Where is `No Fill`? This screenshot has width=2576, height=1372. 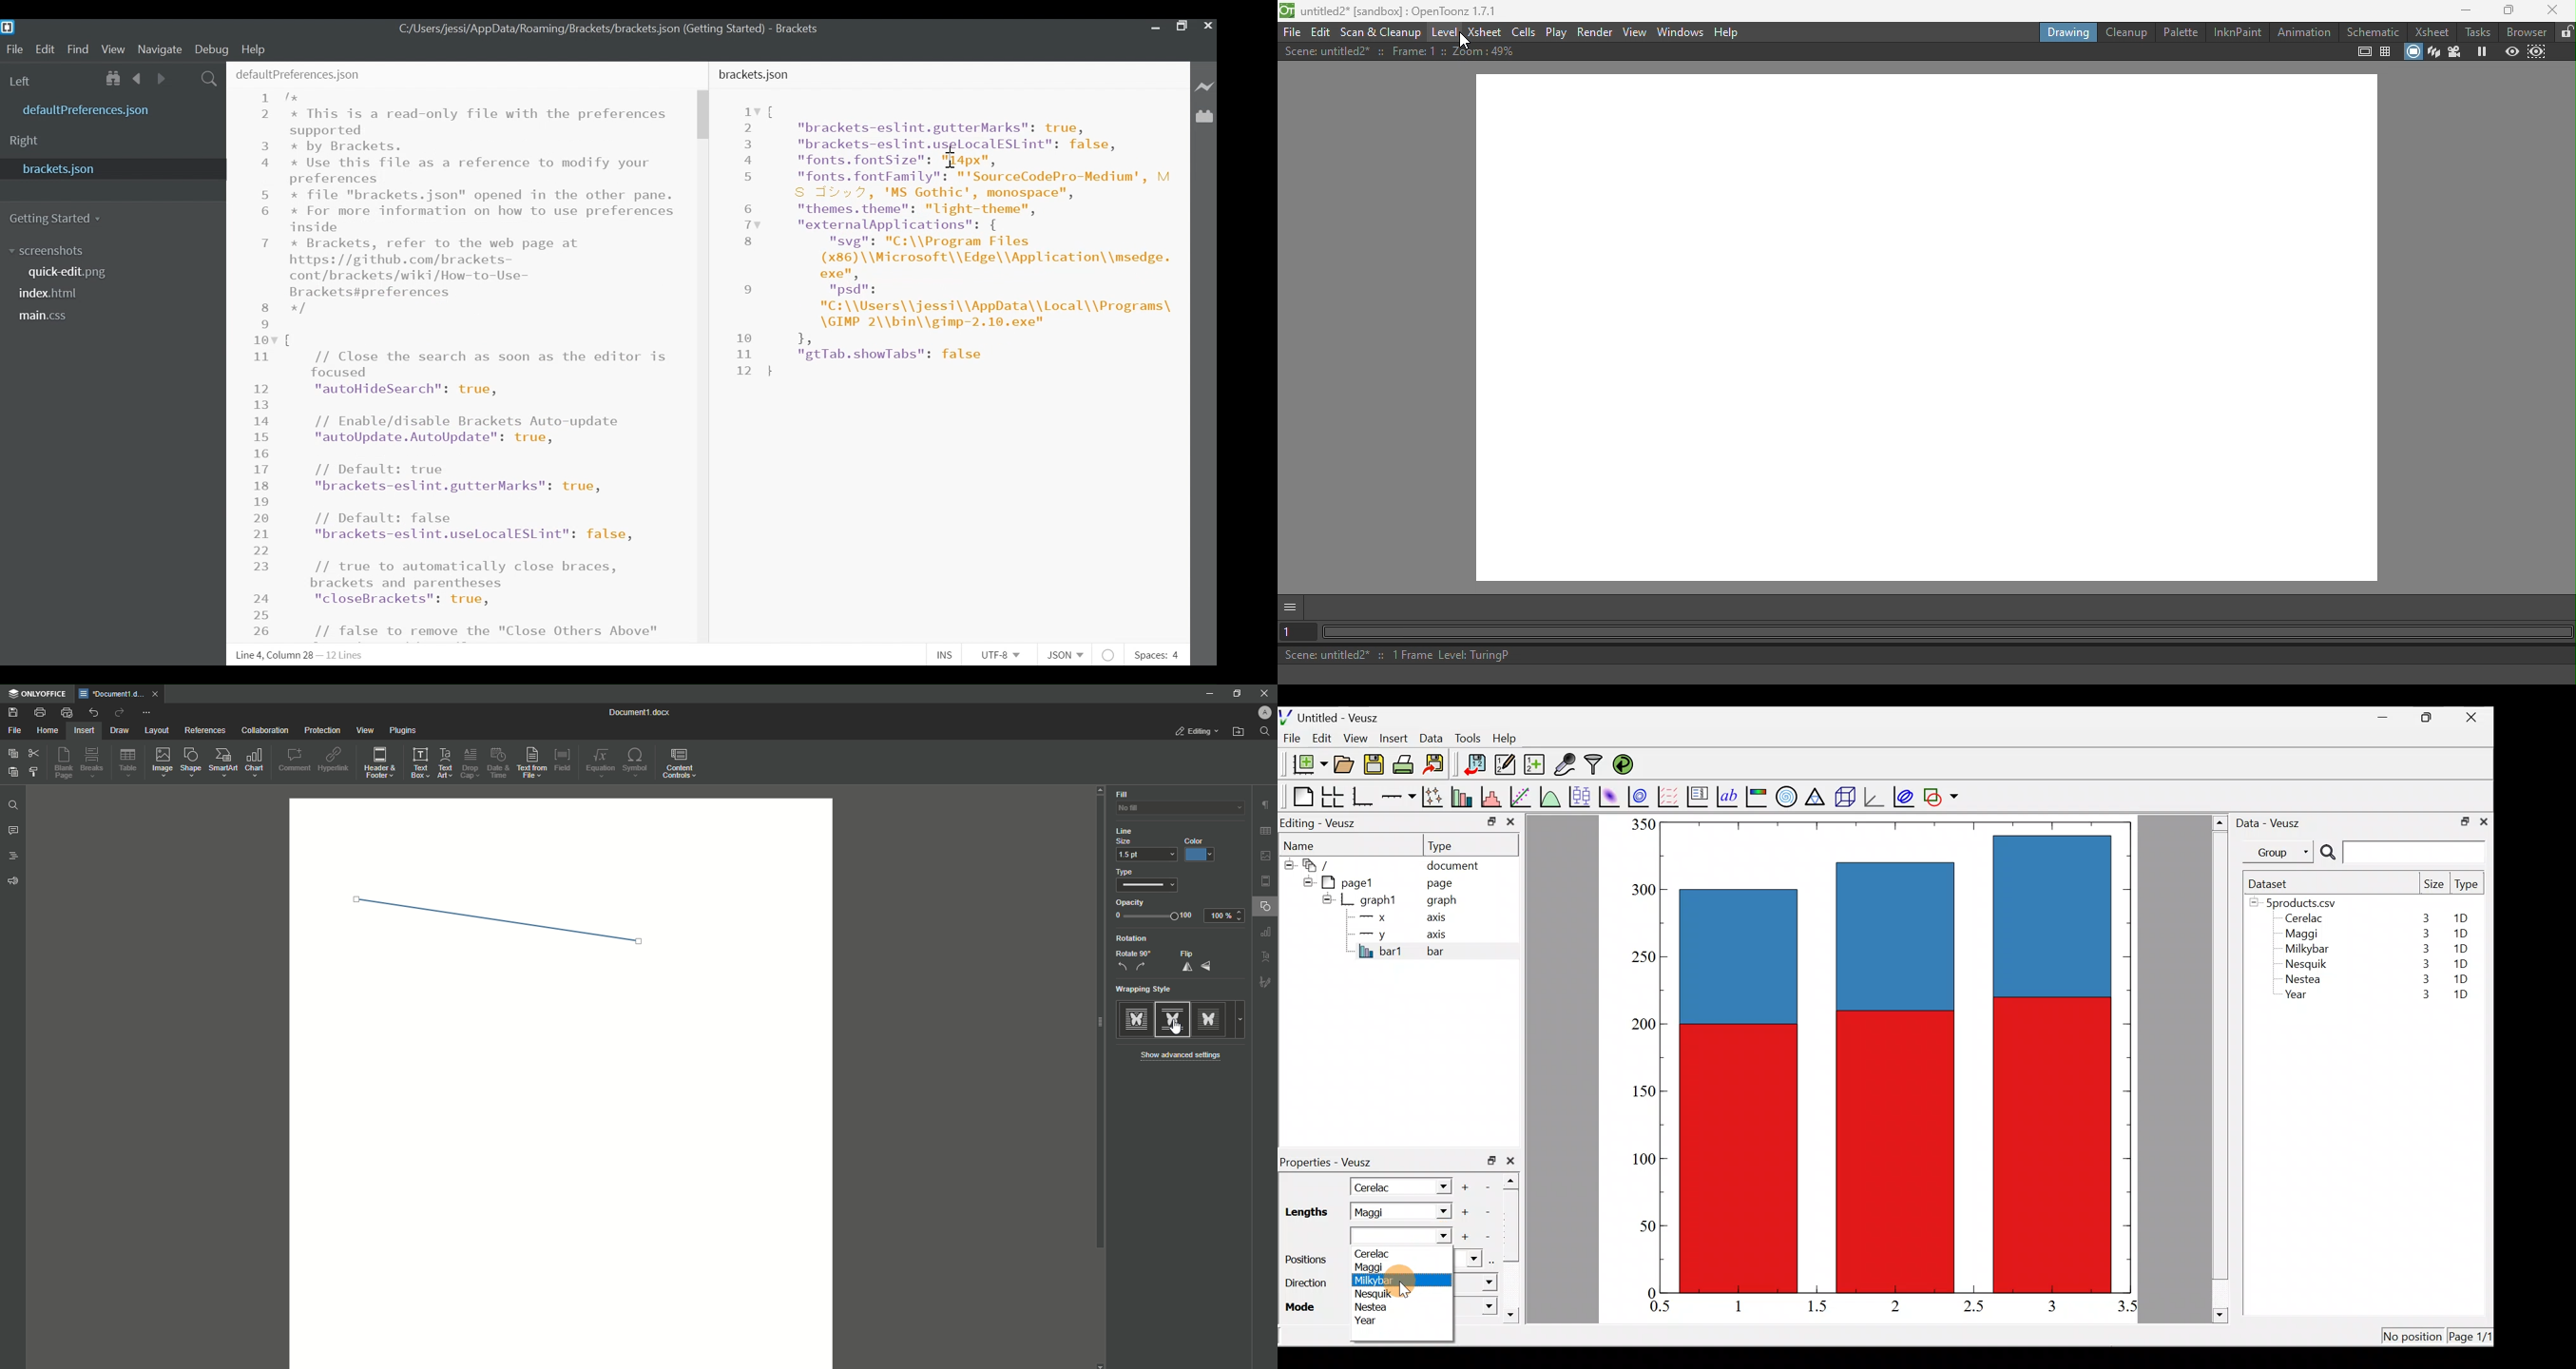
No Fill is located at coordinates (1172, 812).